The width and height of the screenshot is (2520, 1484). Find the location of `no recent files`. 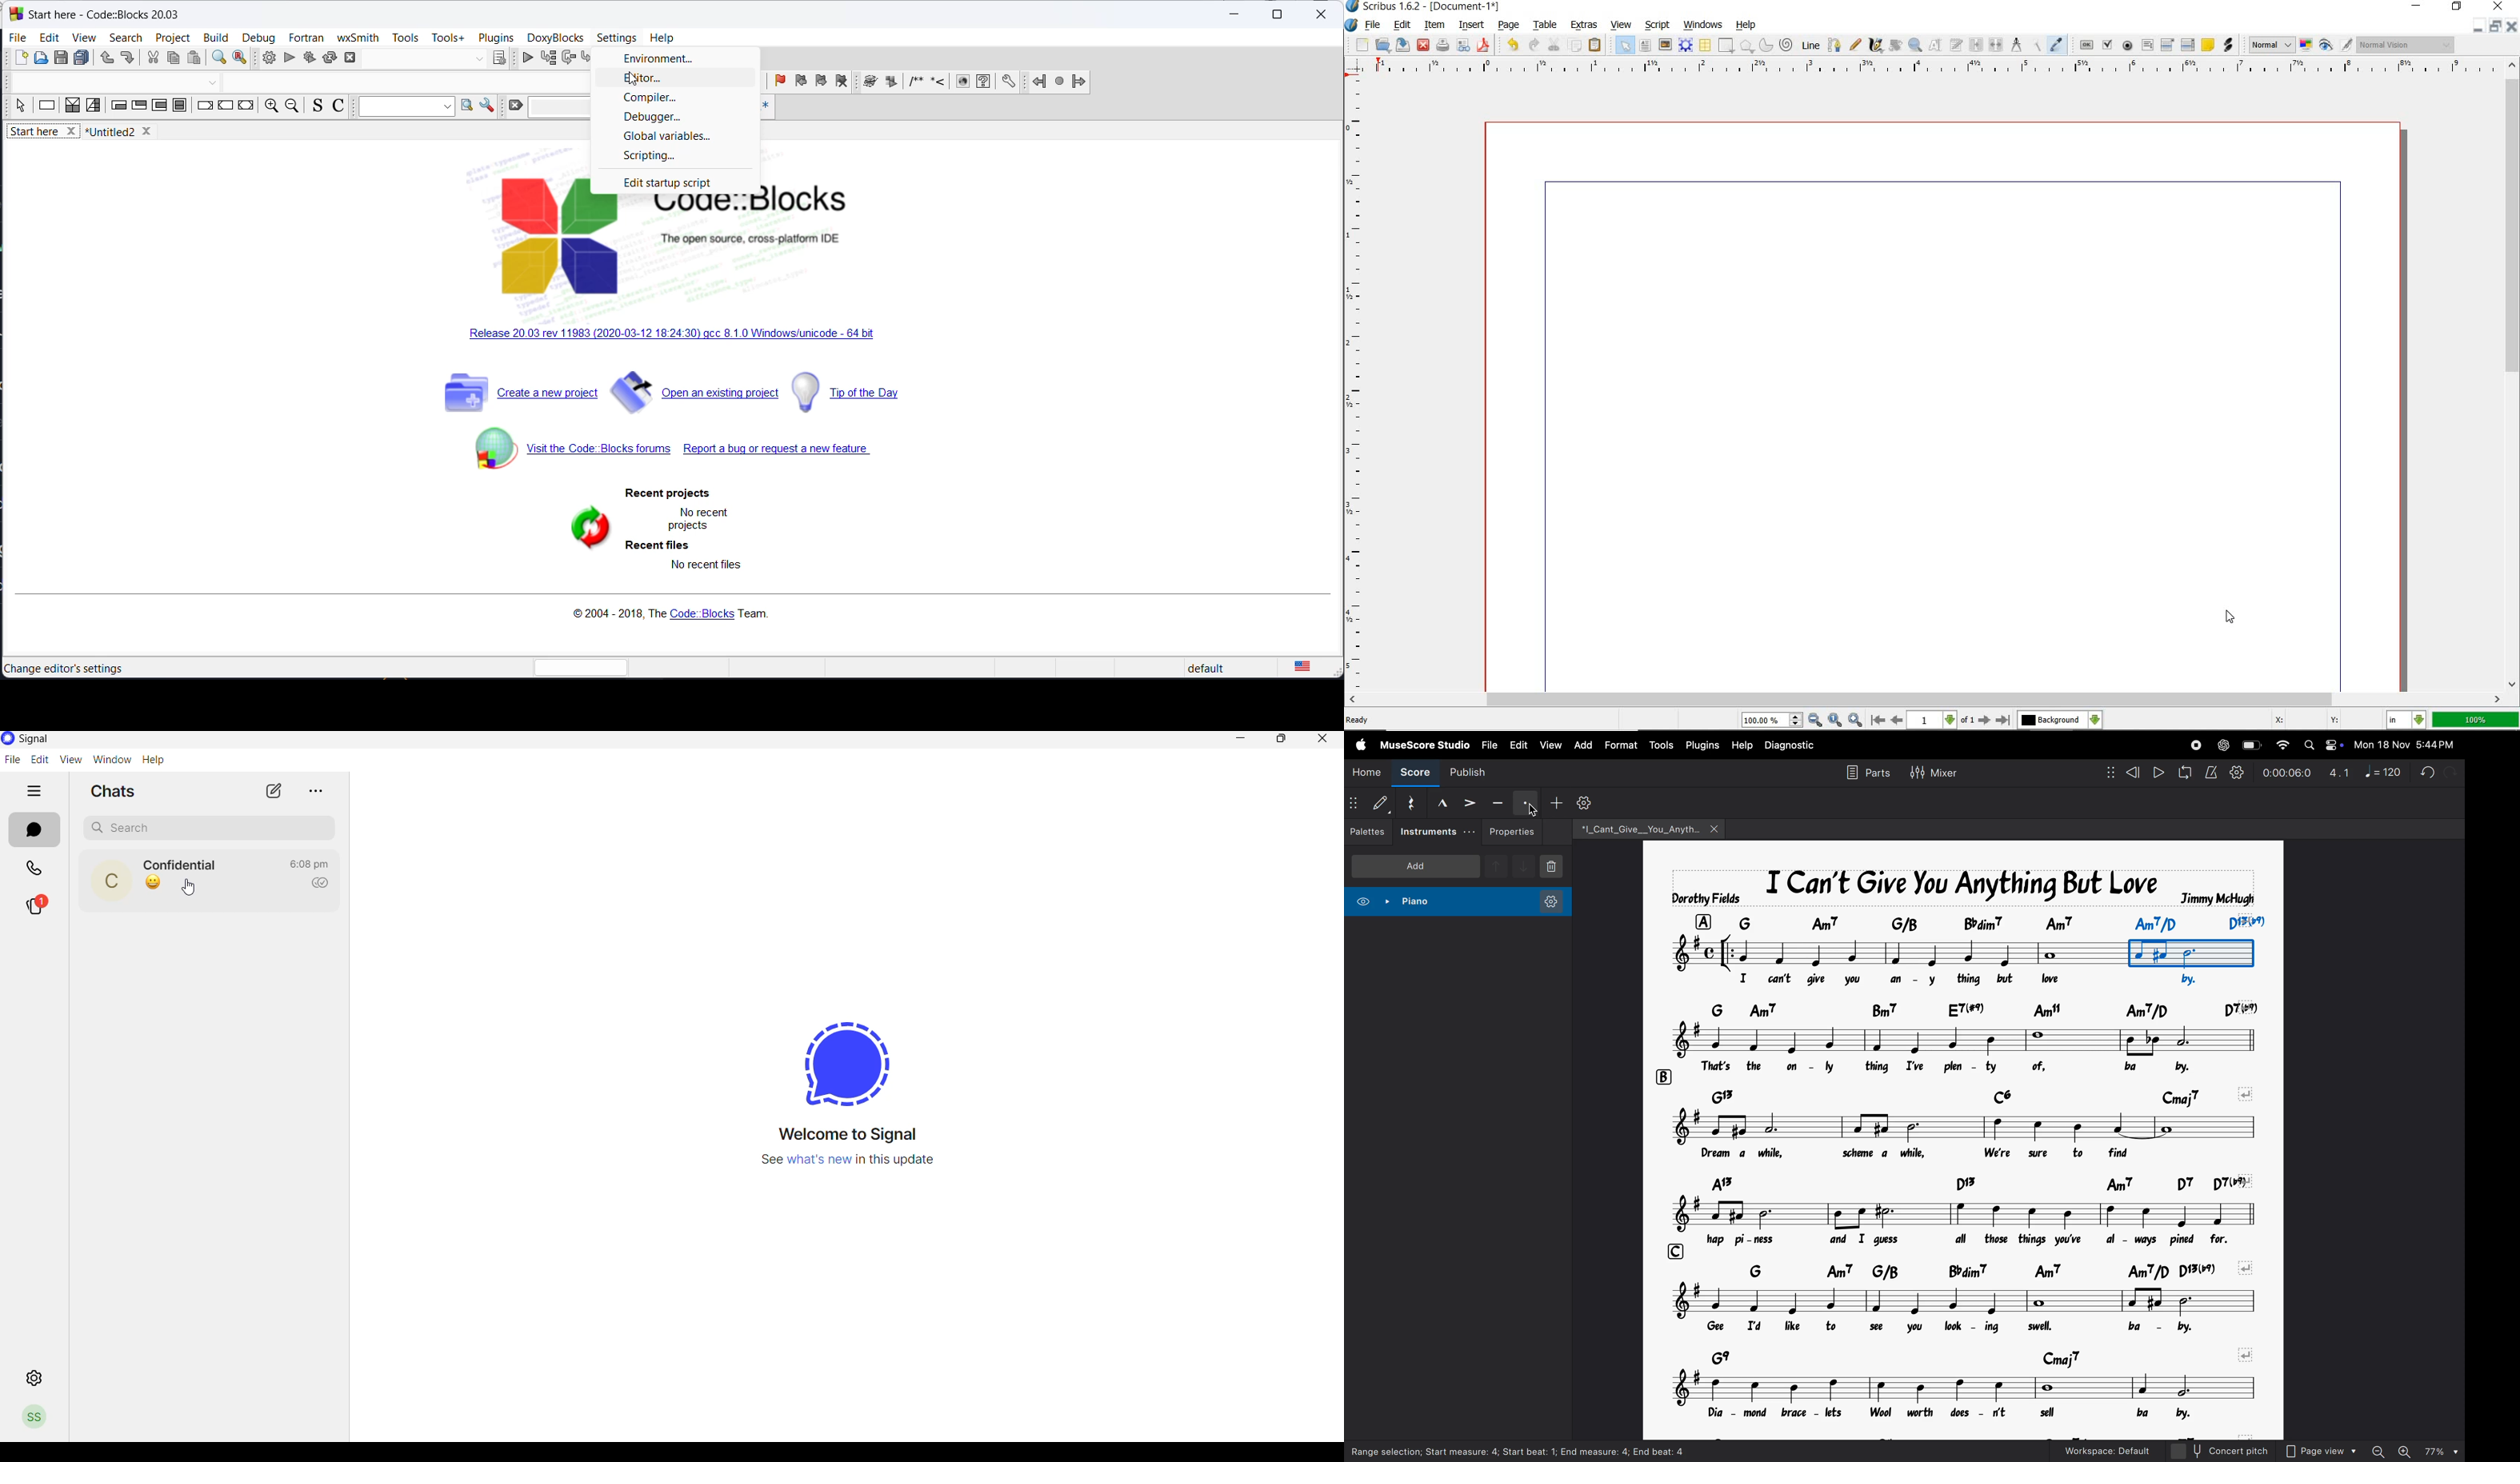

no recent files is located at coordinates (702, 570).